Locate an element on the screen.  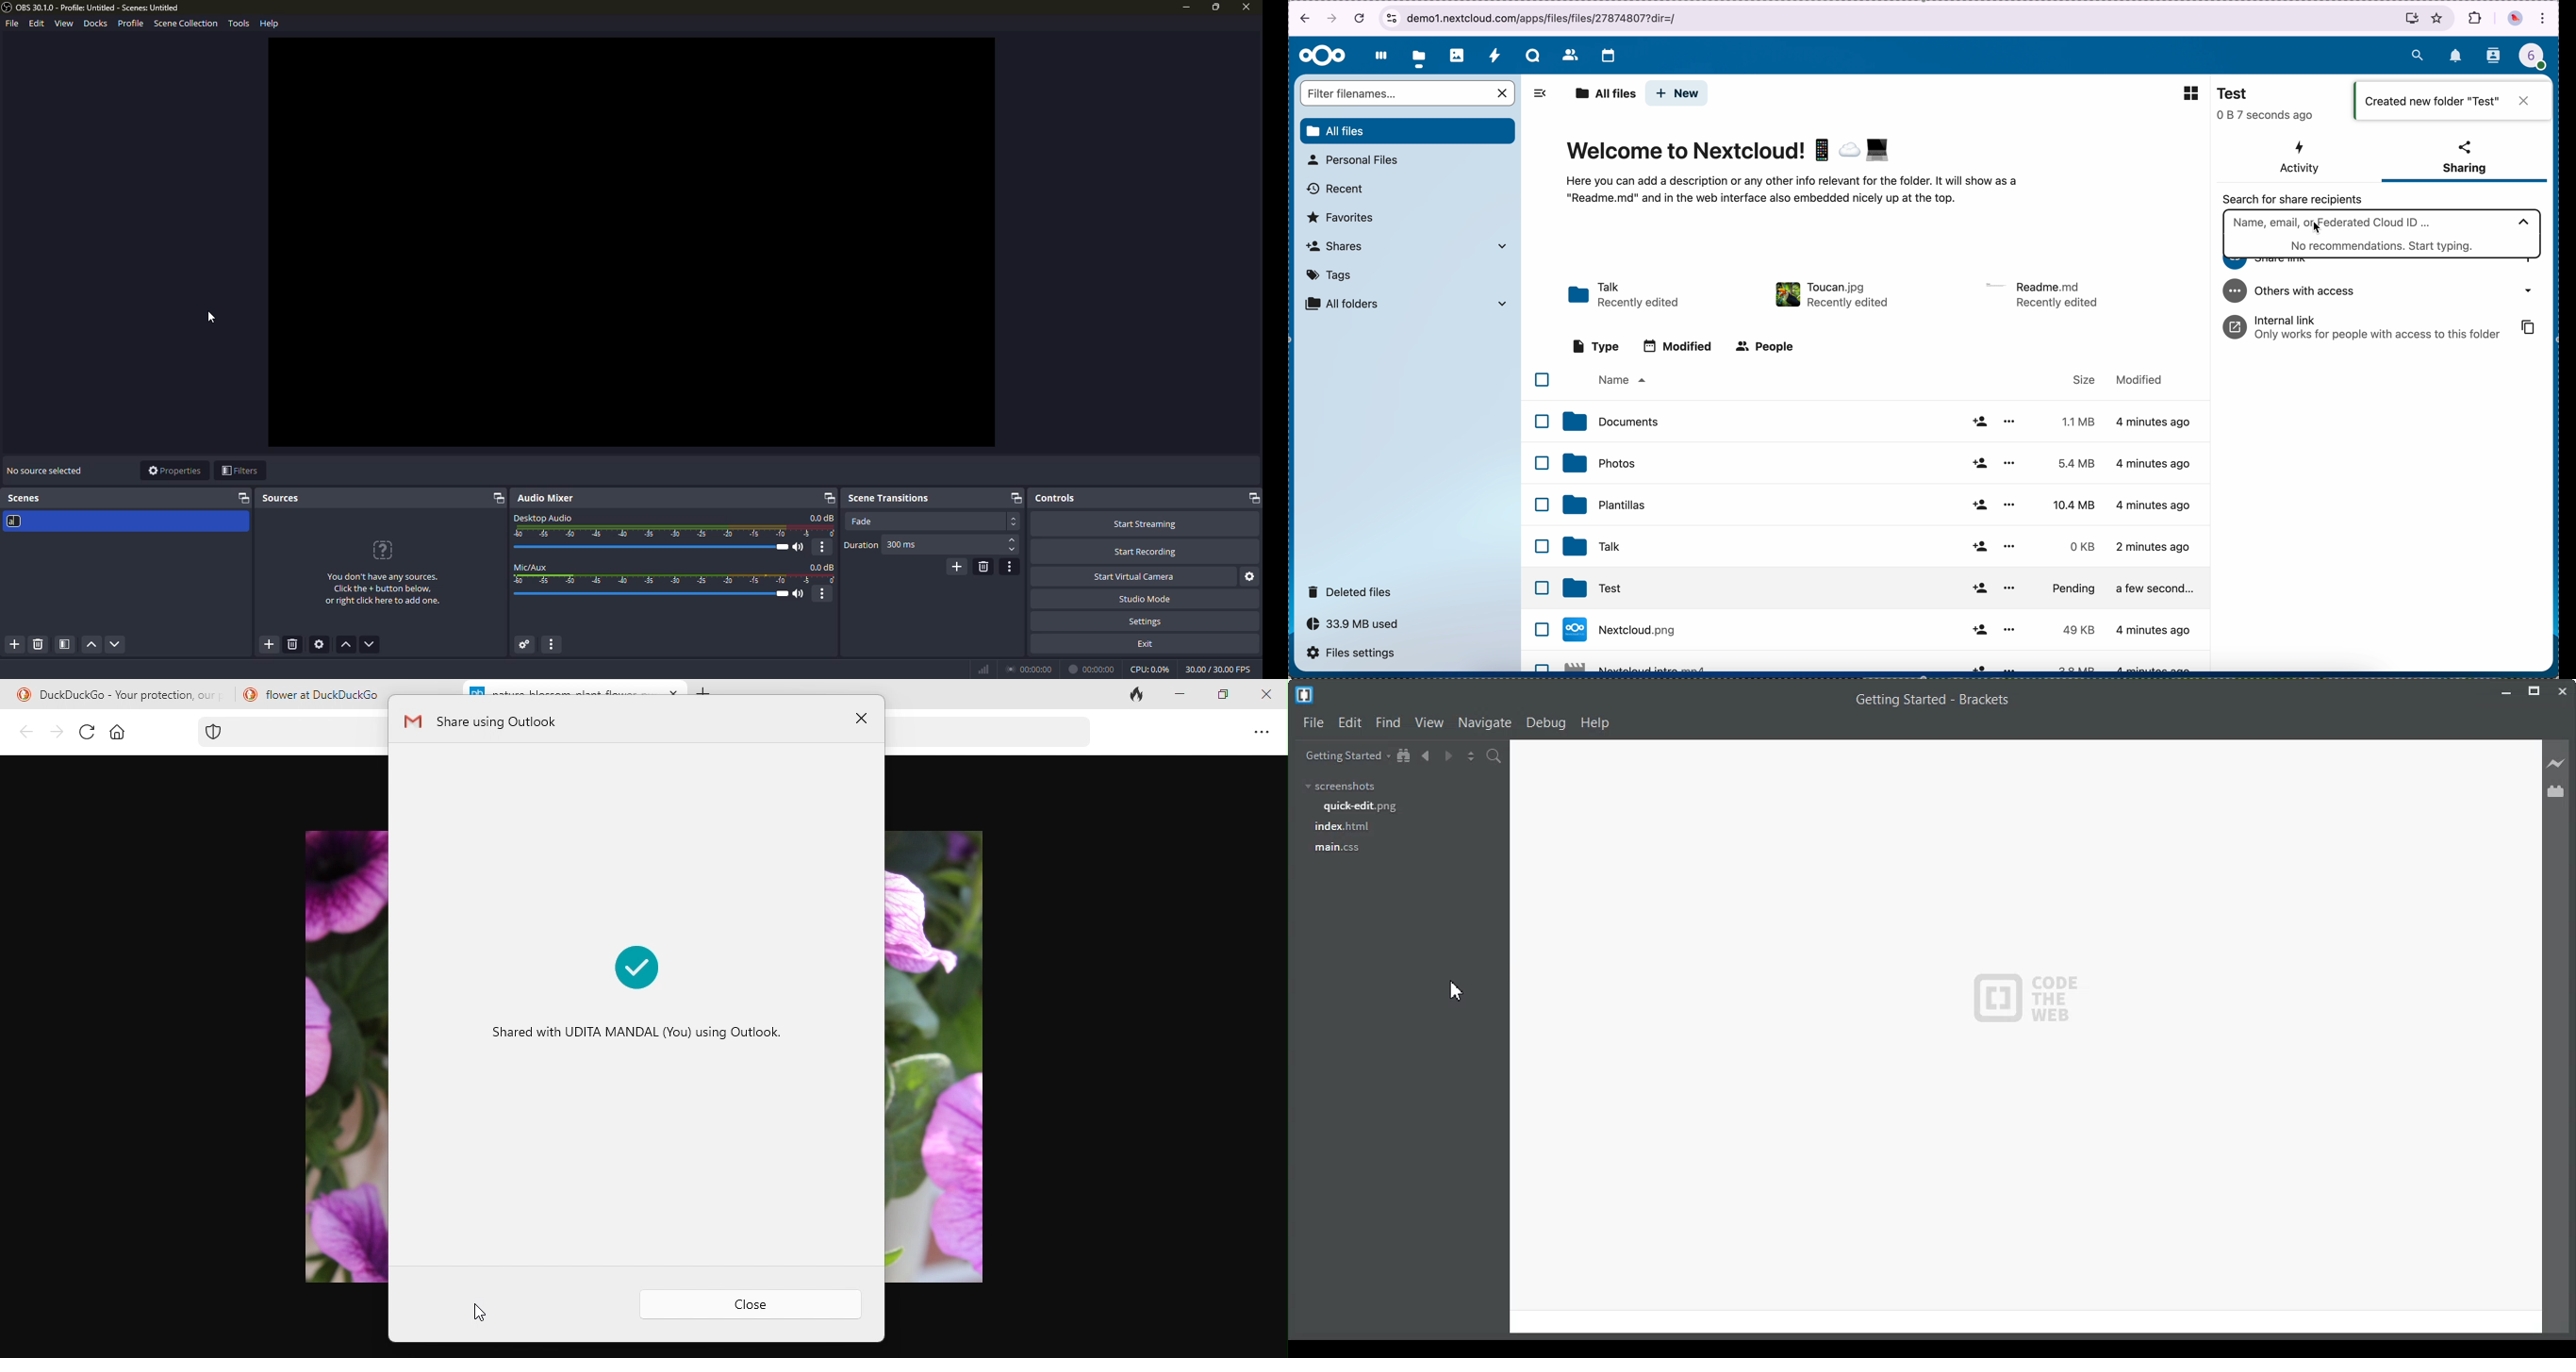
internal link is located at coordinates (2381, 326).